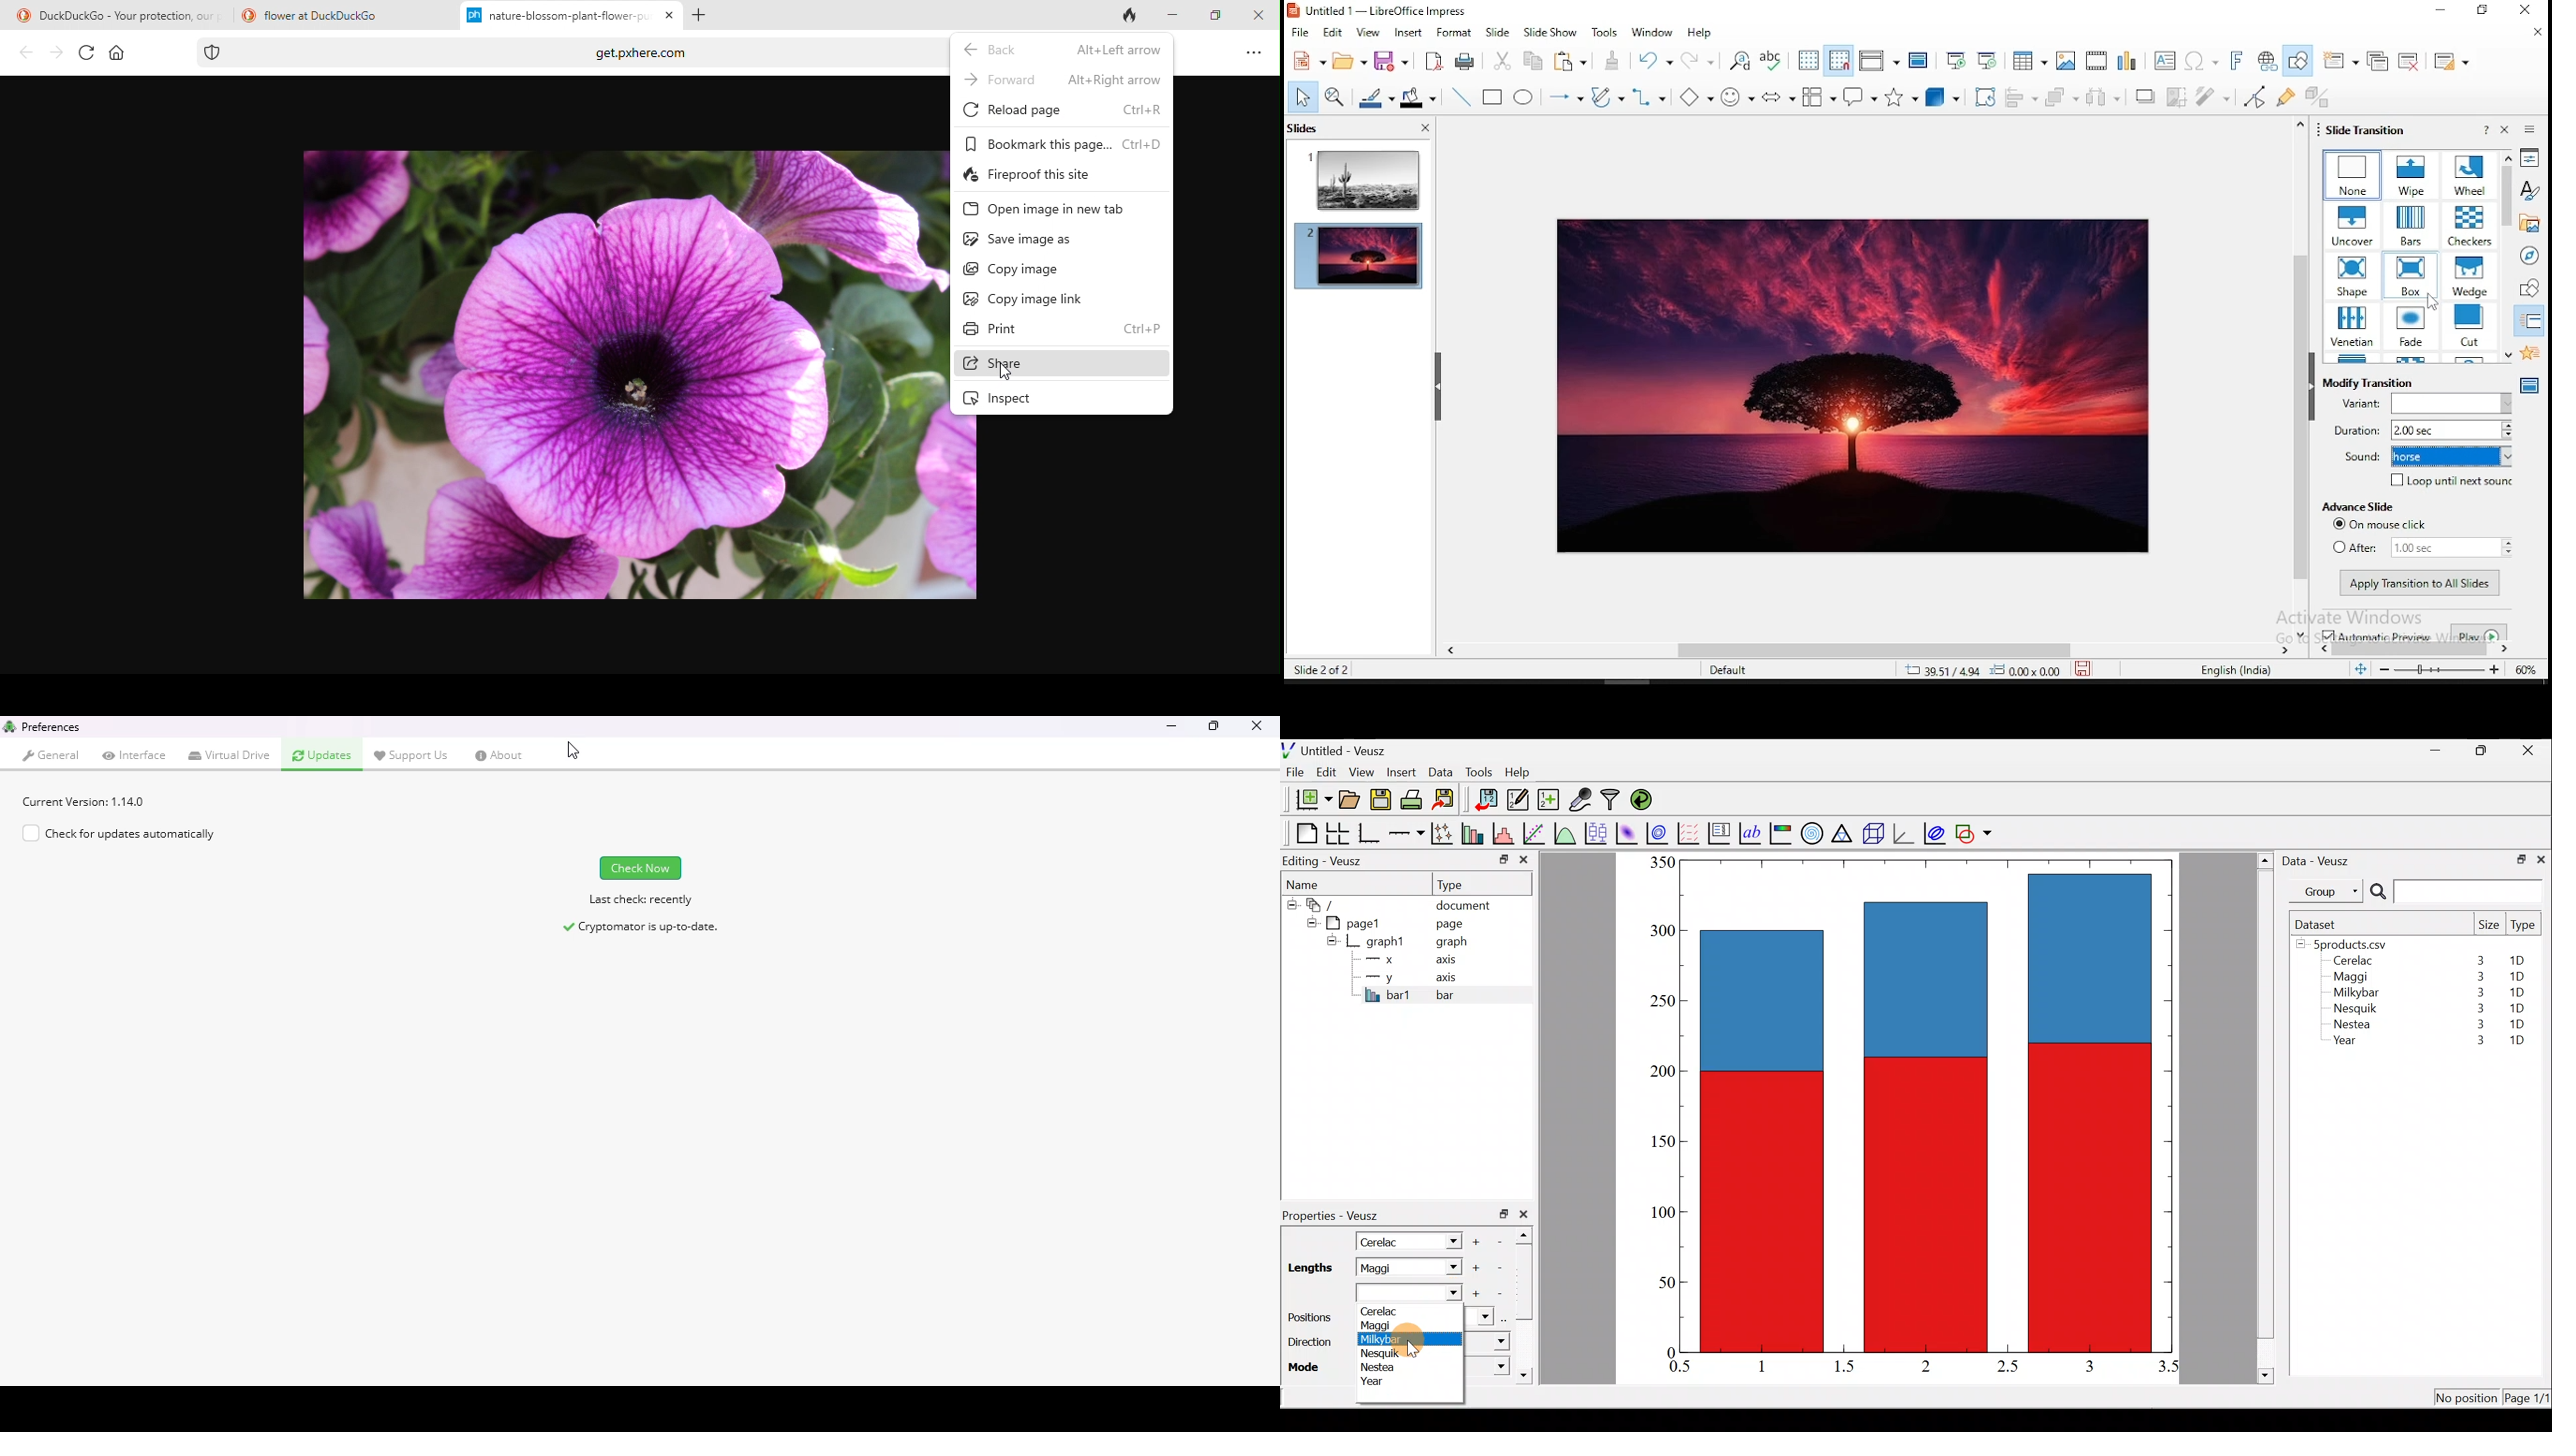 The height and width of the screenshot is (1456, 2576). Describe the element at coordinates (1359, 922) in the screenshot. I see `pagel` at that location.